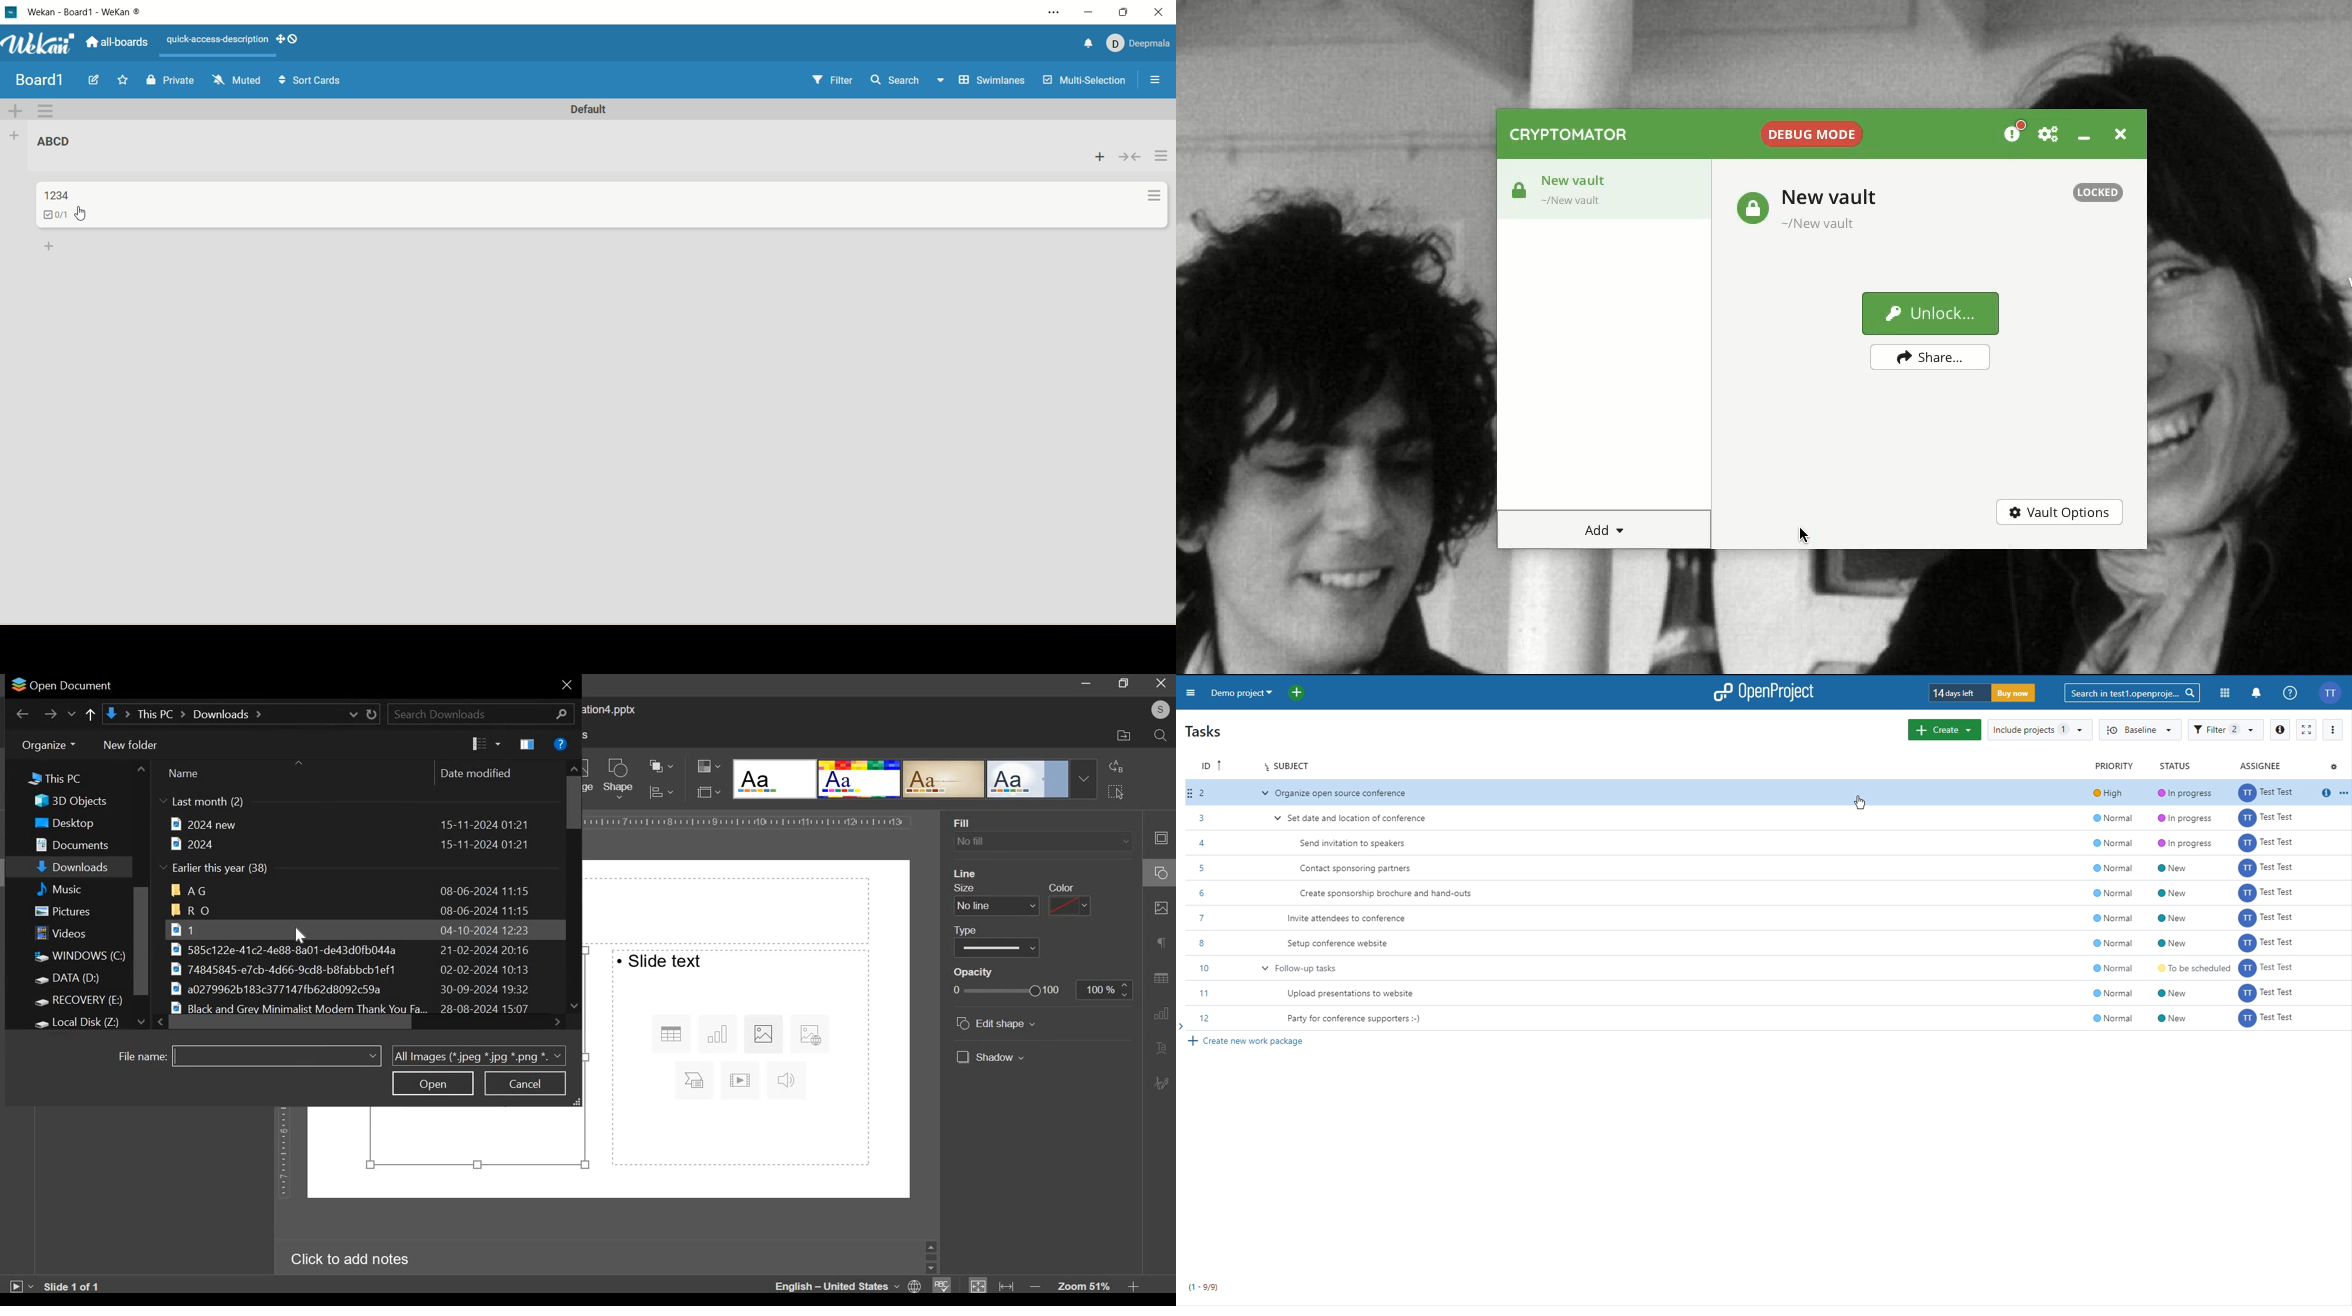 This screenshot has width=2352, height=1316. Describe the element at coordinates (1770, 968) in the screenshot. I see `10 wv Follow-up tasks @Nomal © To be scheduled @ Test Test` at that location.